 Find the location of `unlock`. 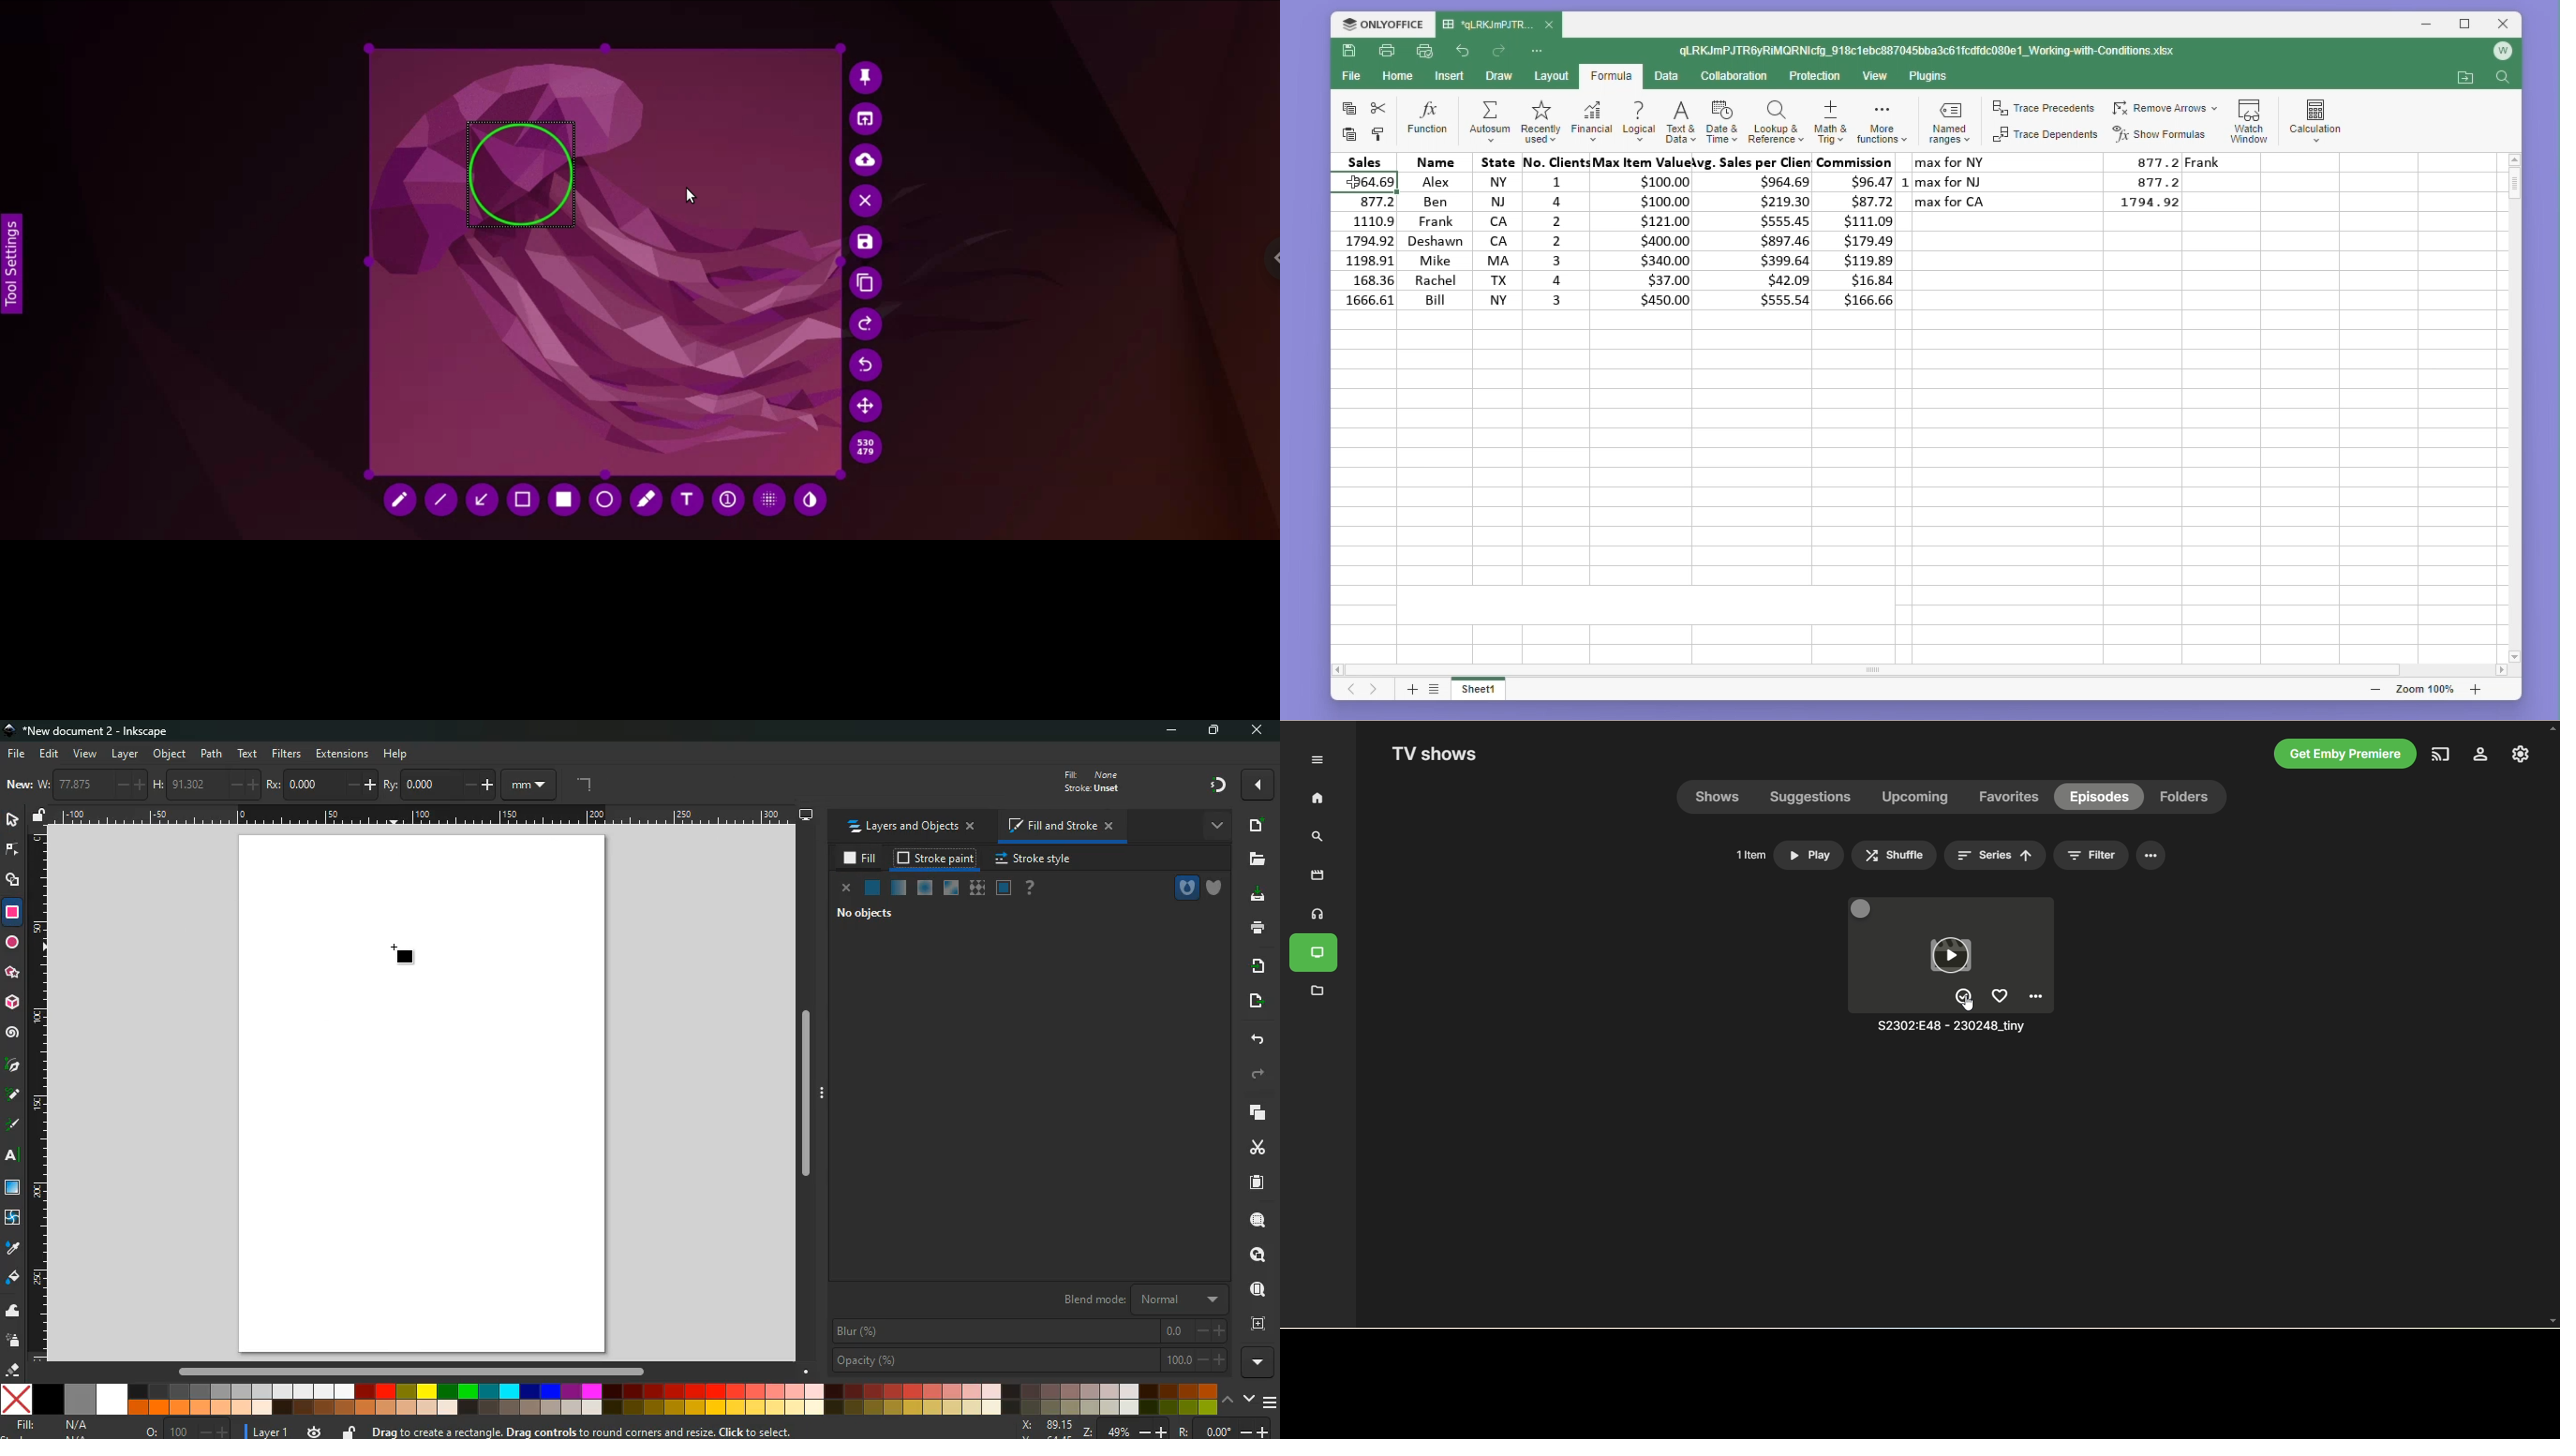

unlock is located at coordinates (42, 817).